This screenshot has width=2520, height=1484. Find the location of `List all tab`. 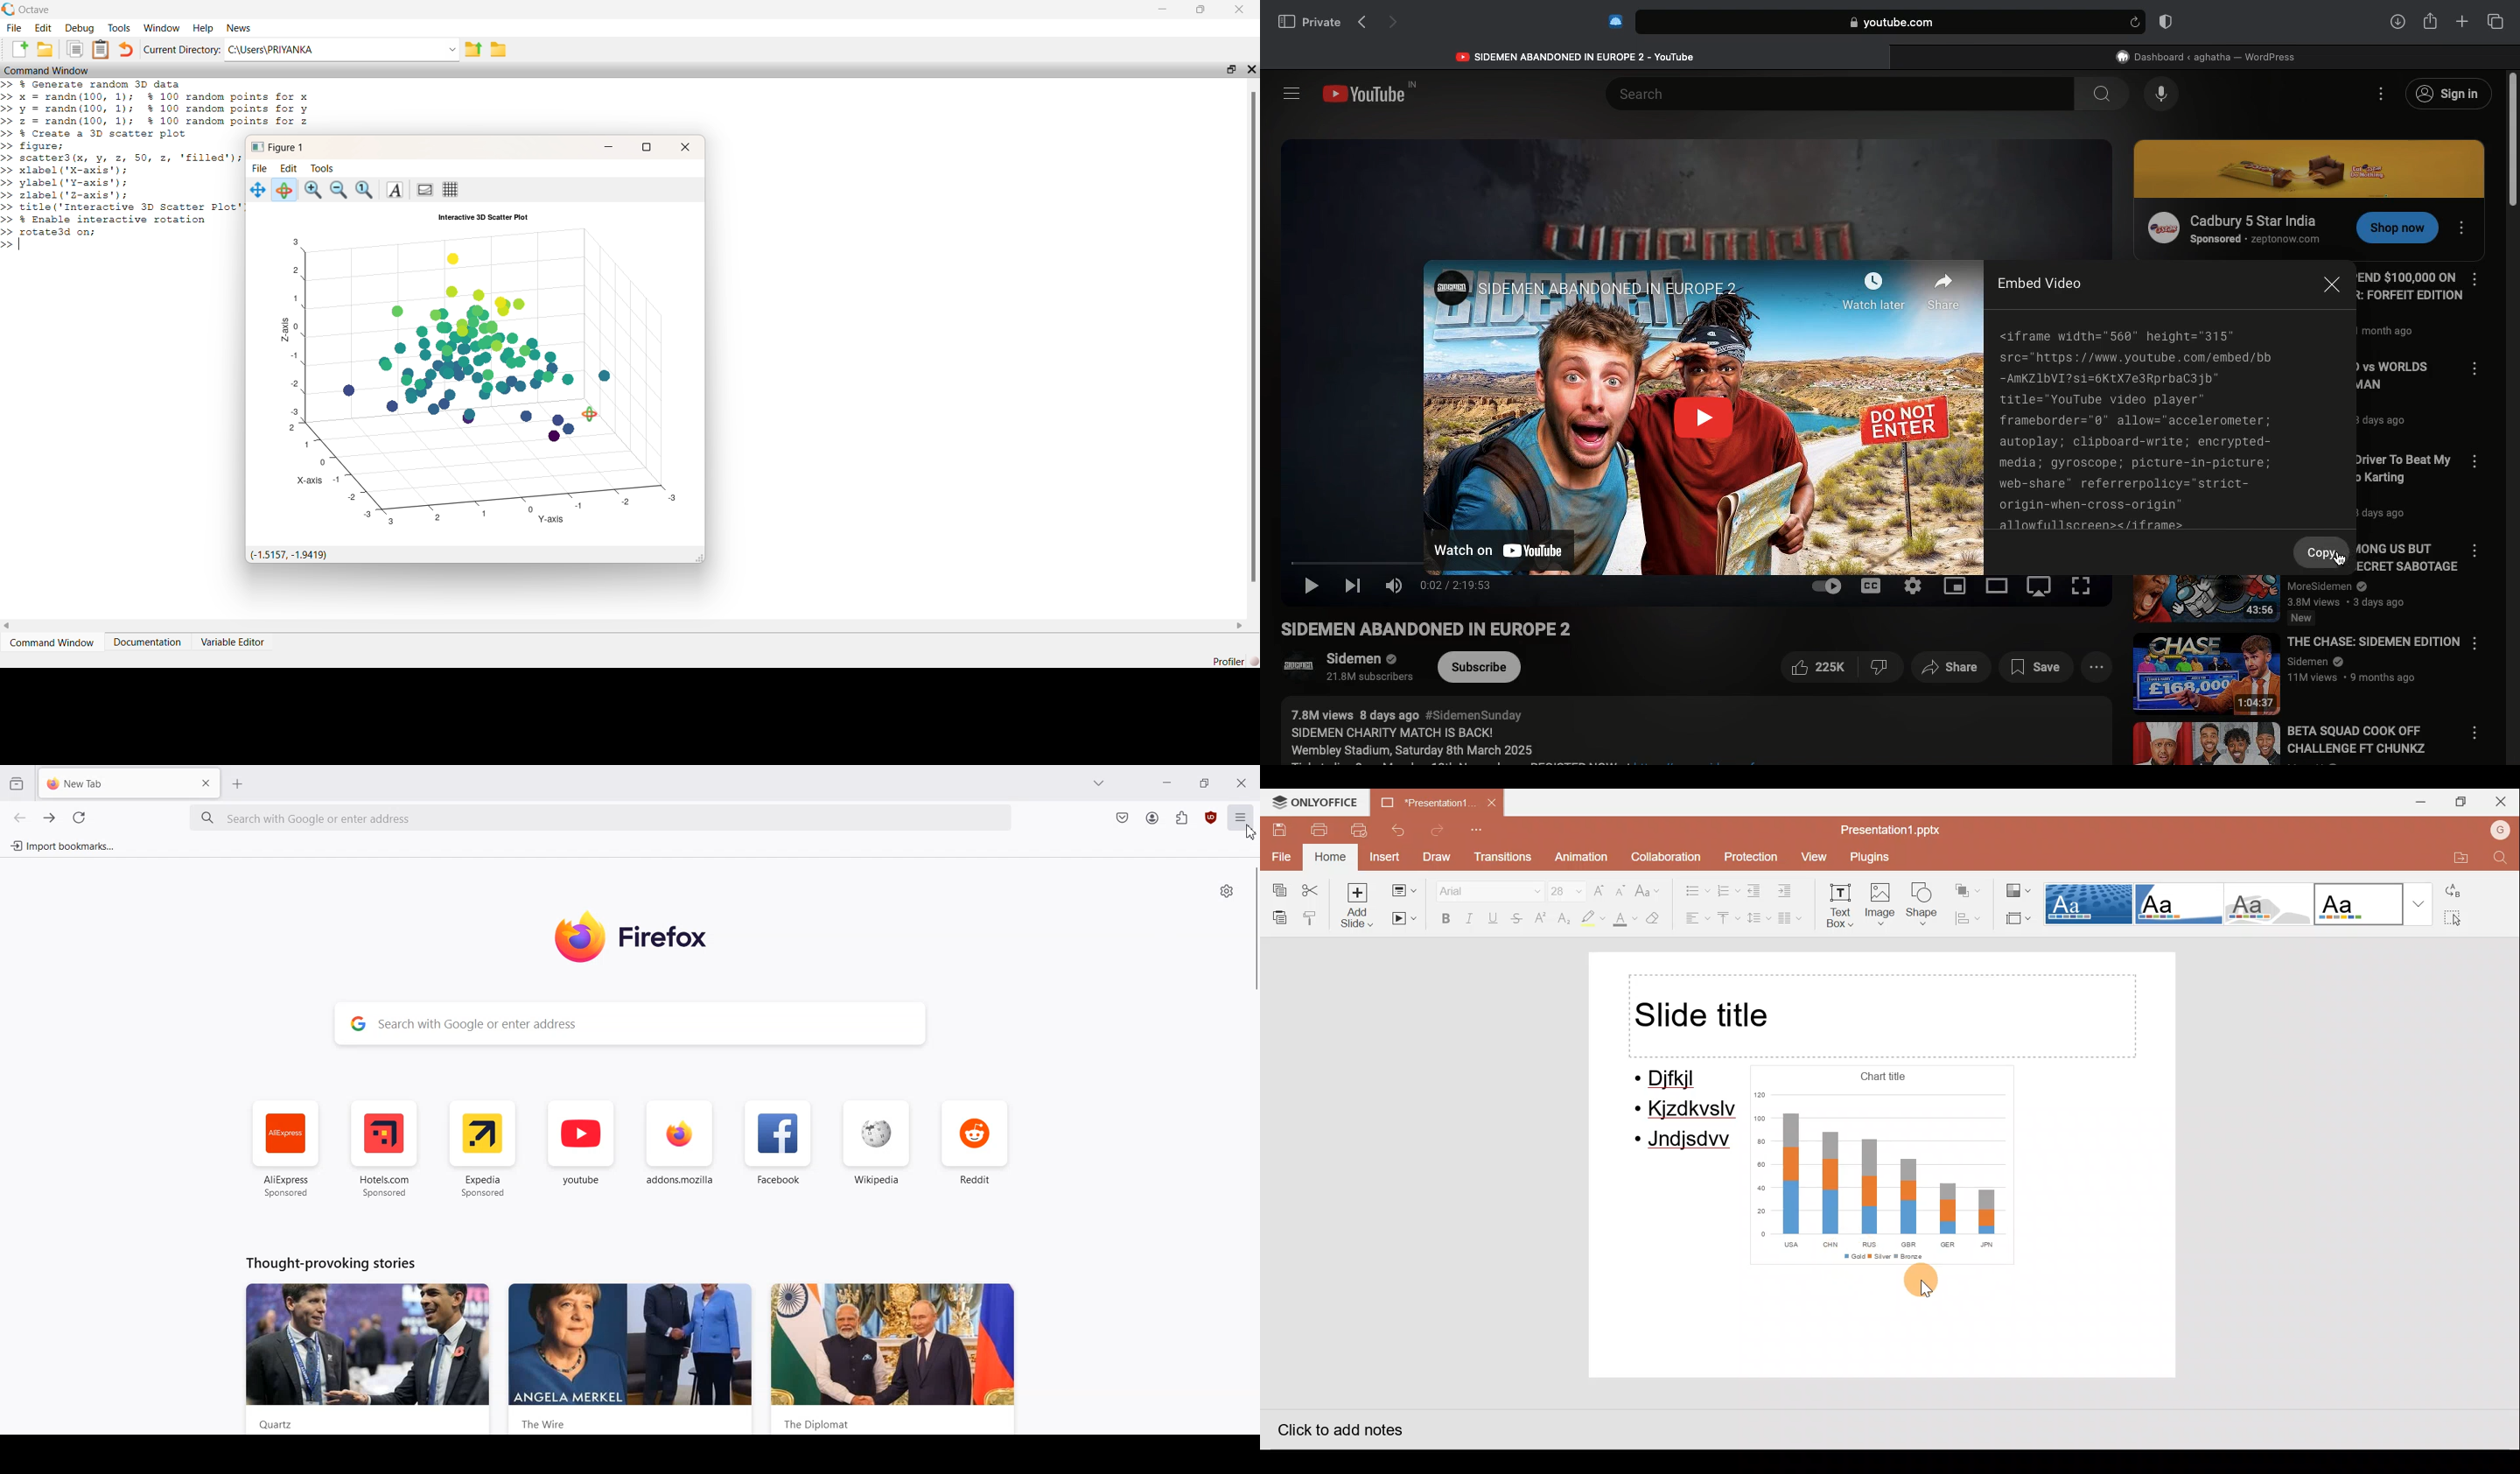

List all tab is located at coordinates (1099, 781).